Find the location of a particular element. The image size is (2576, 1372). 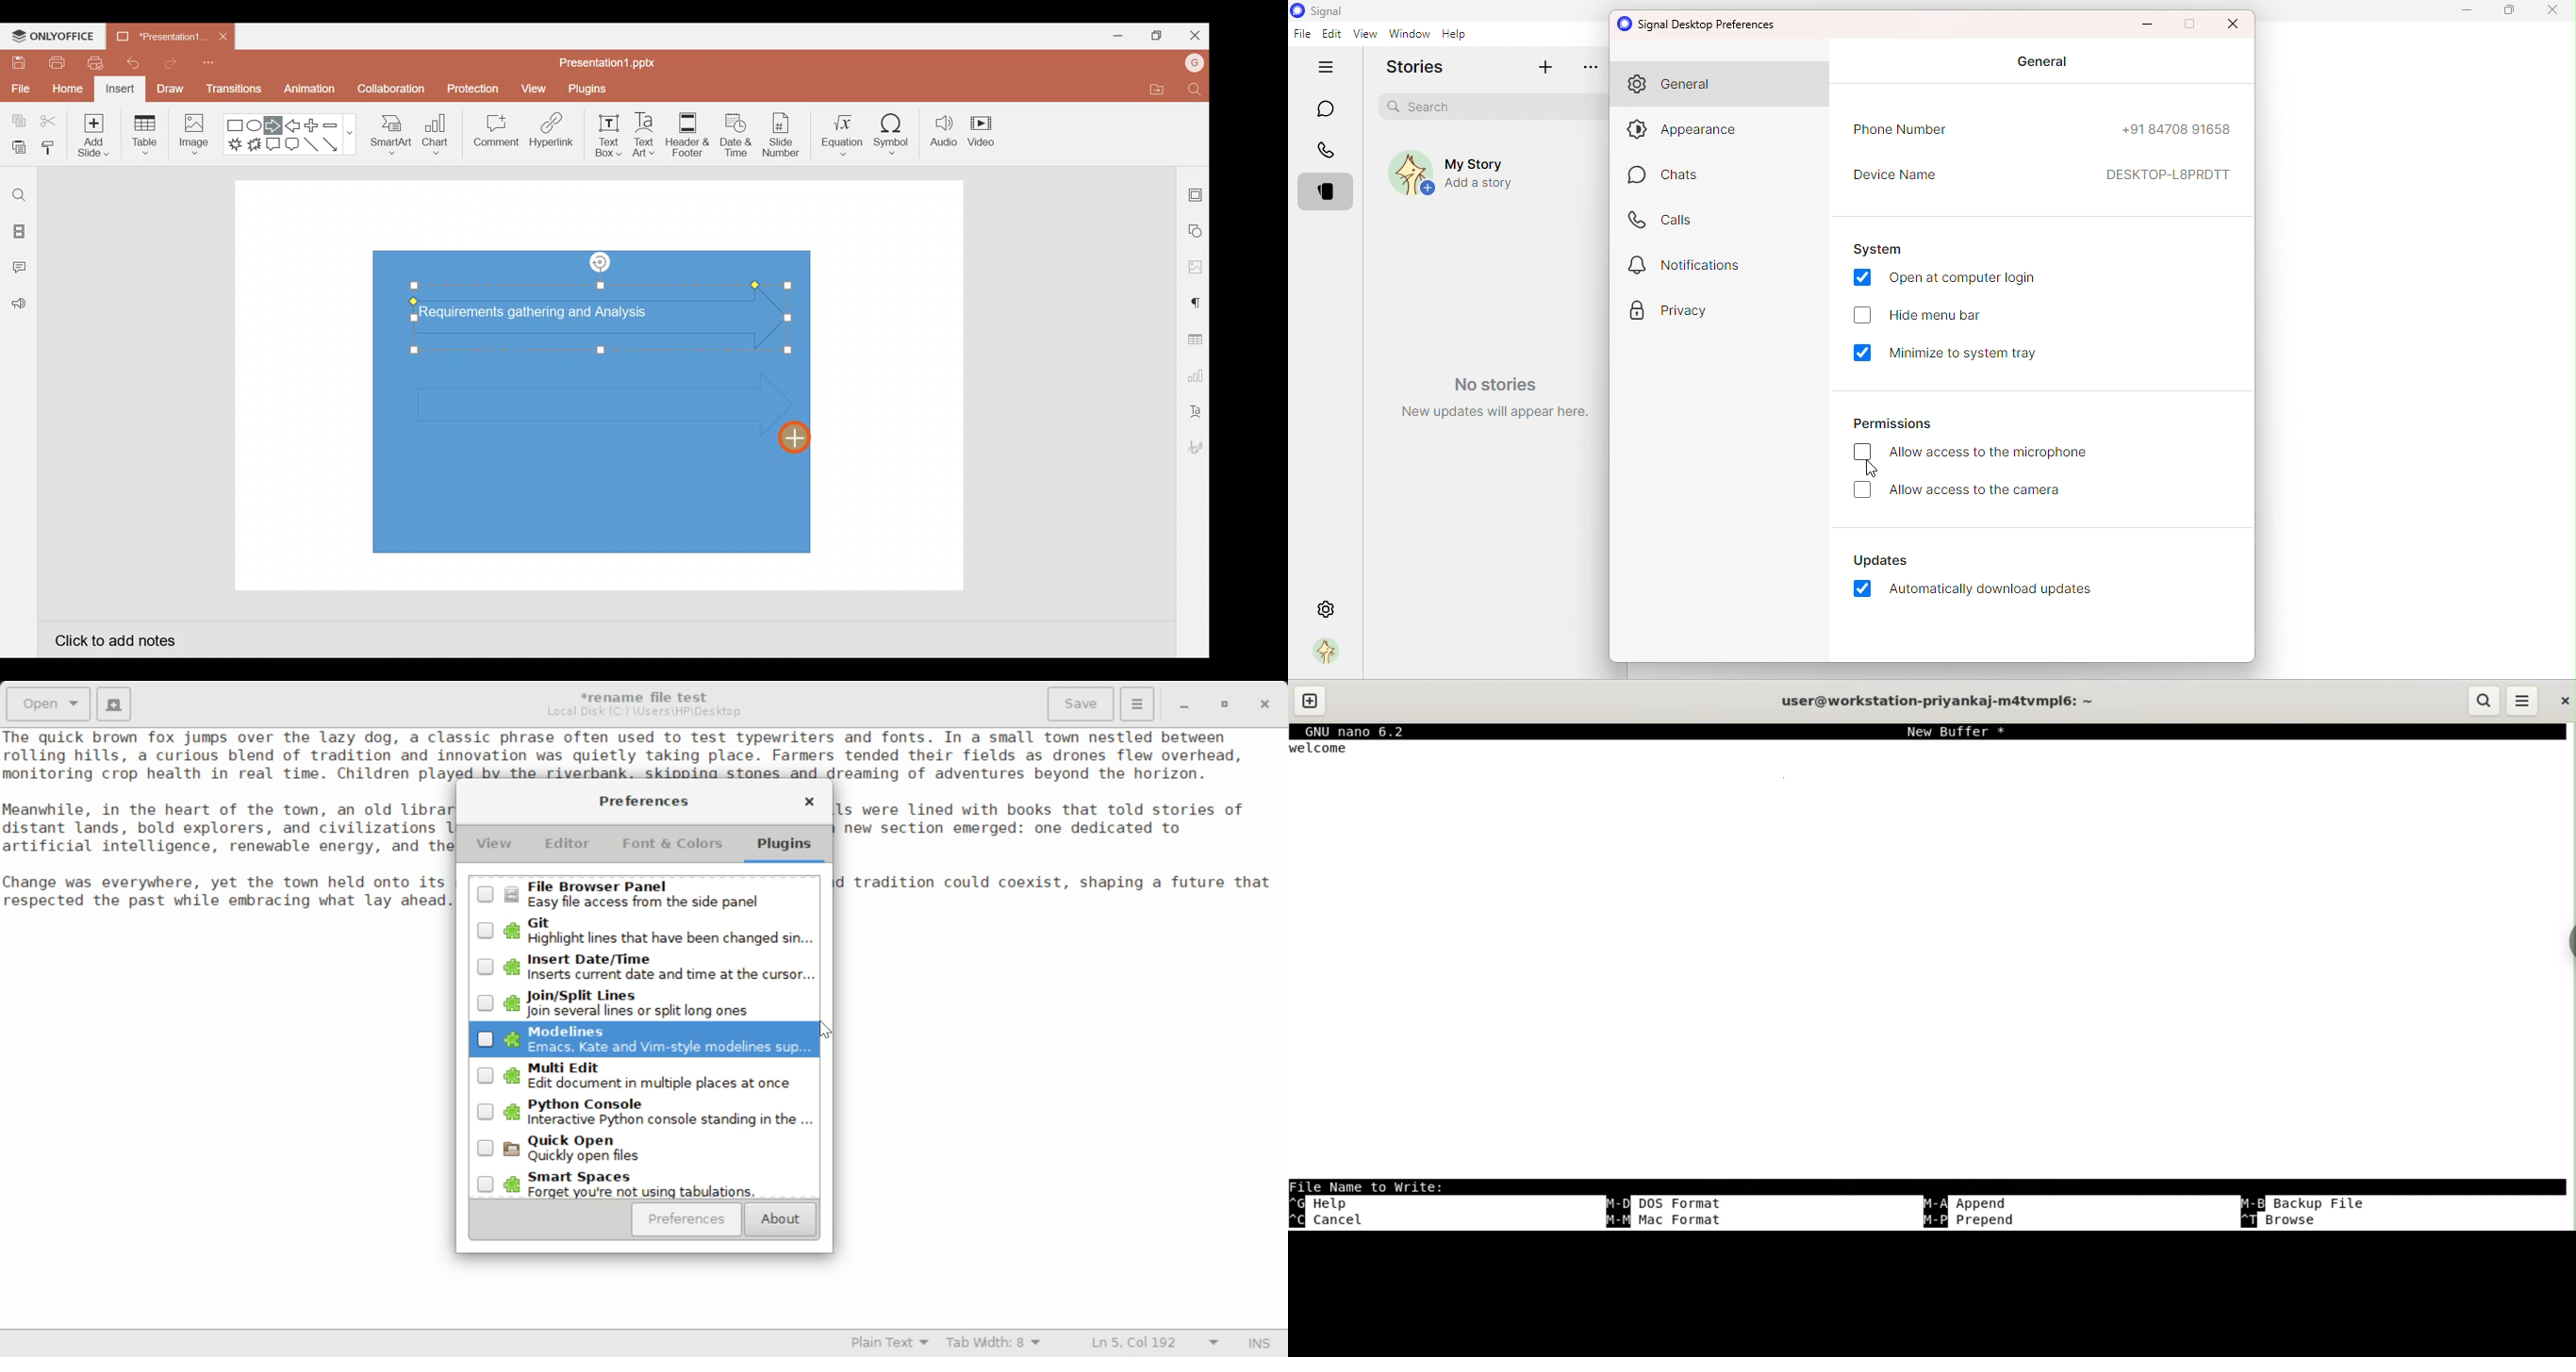

Redo is located at coordinates (166, 62).